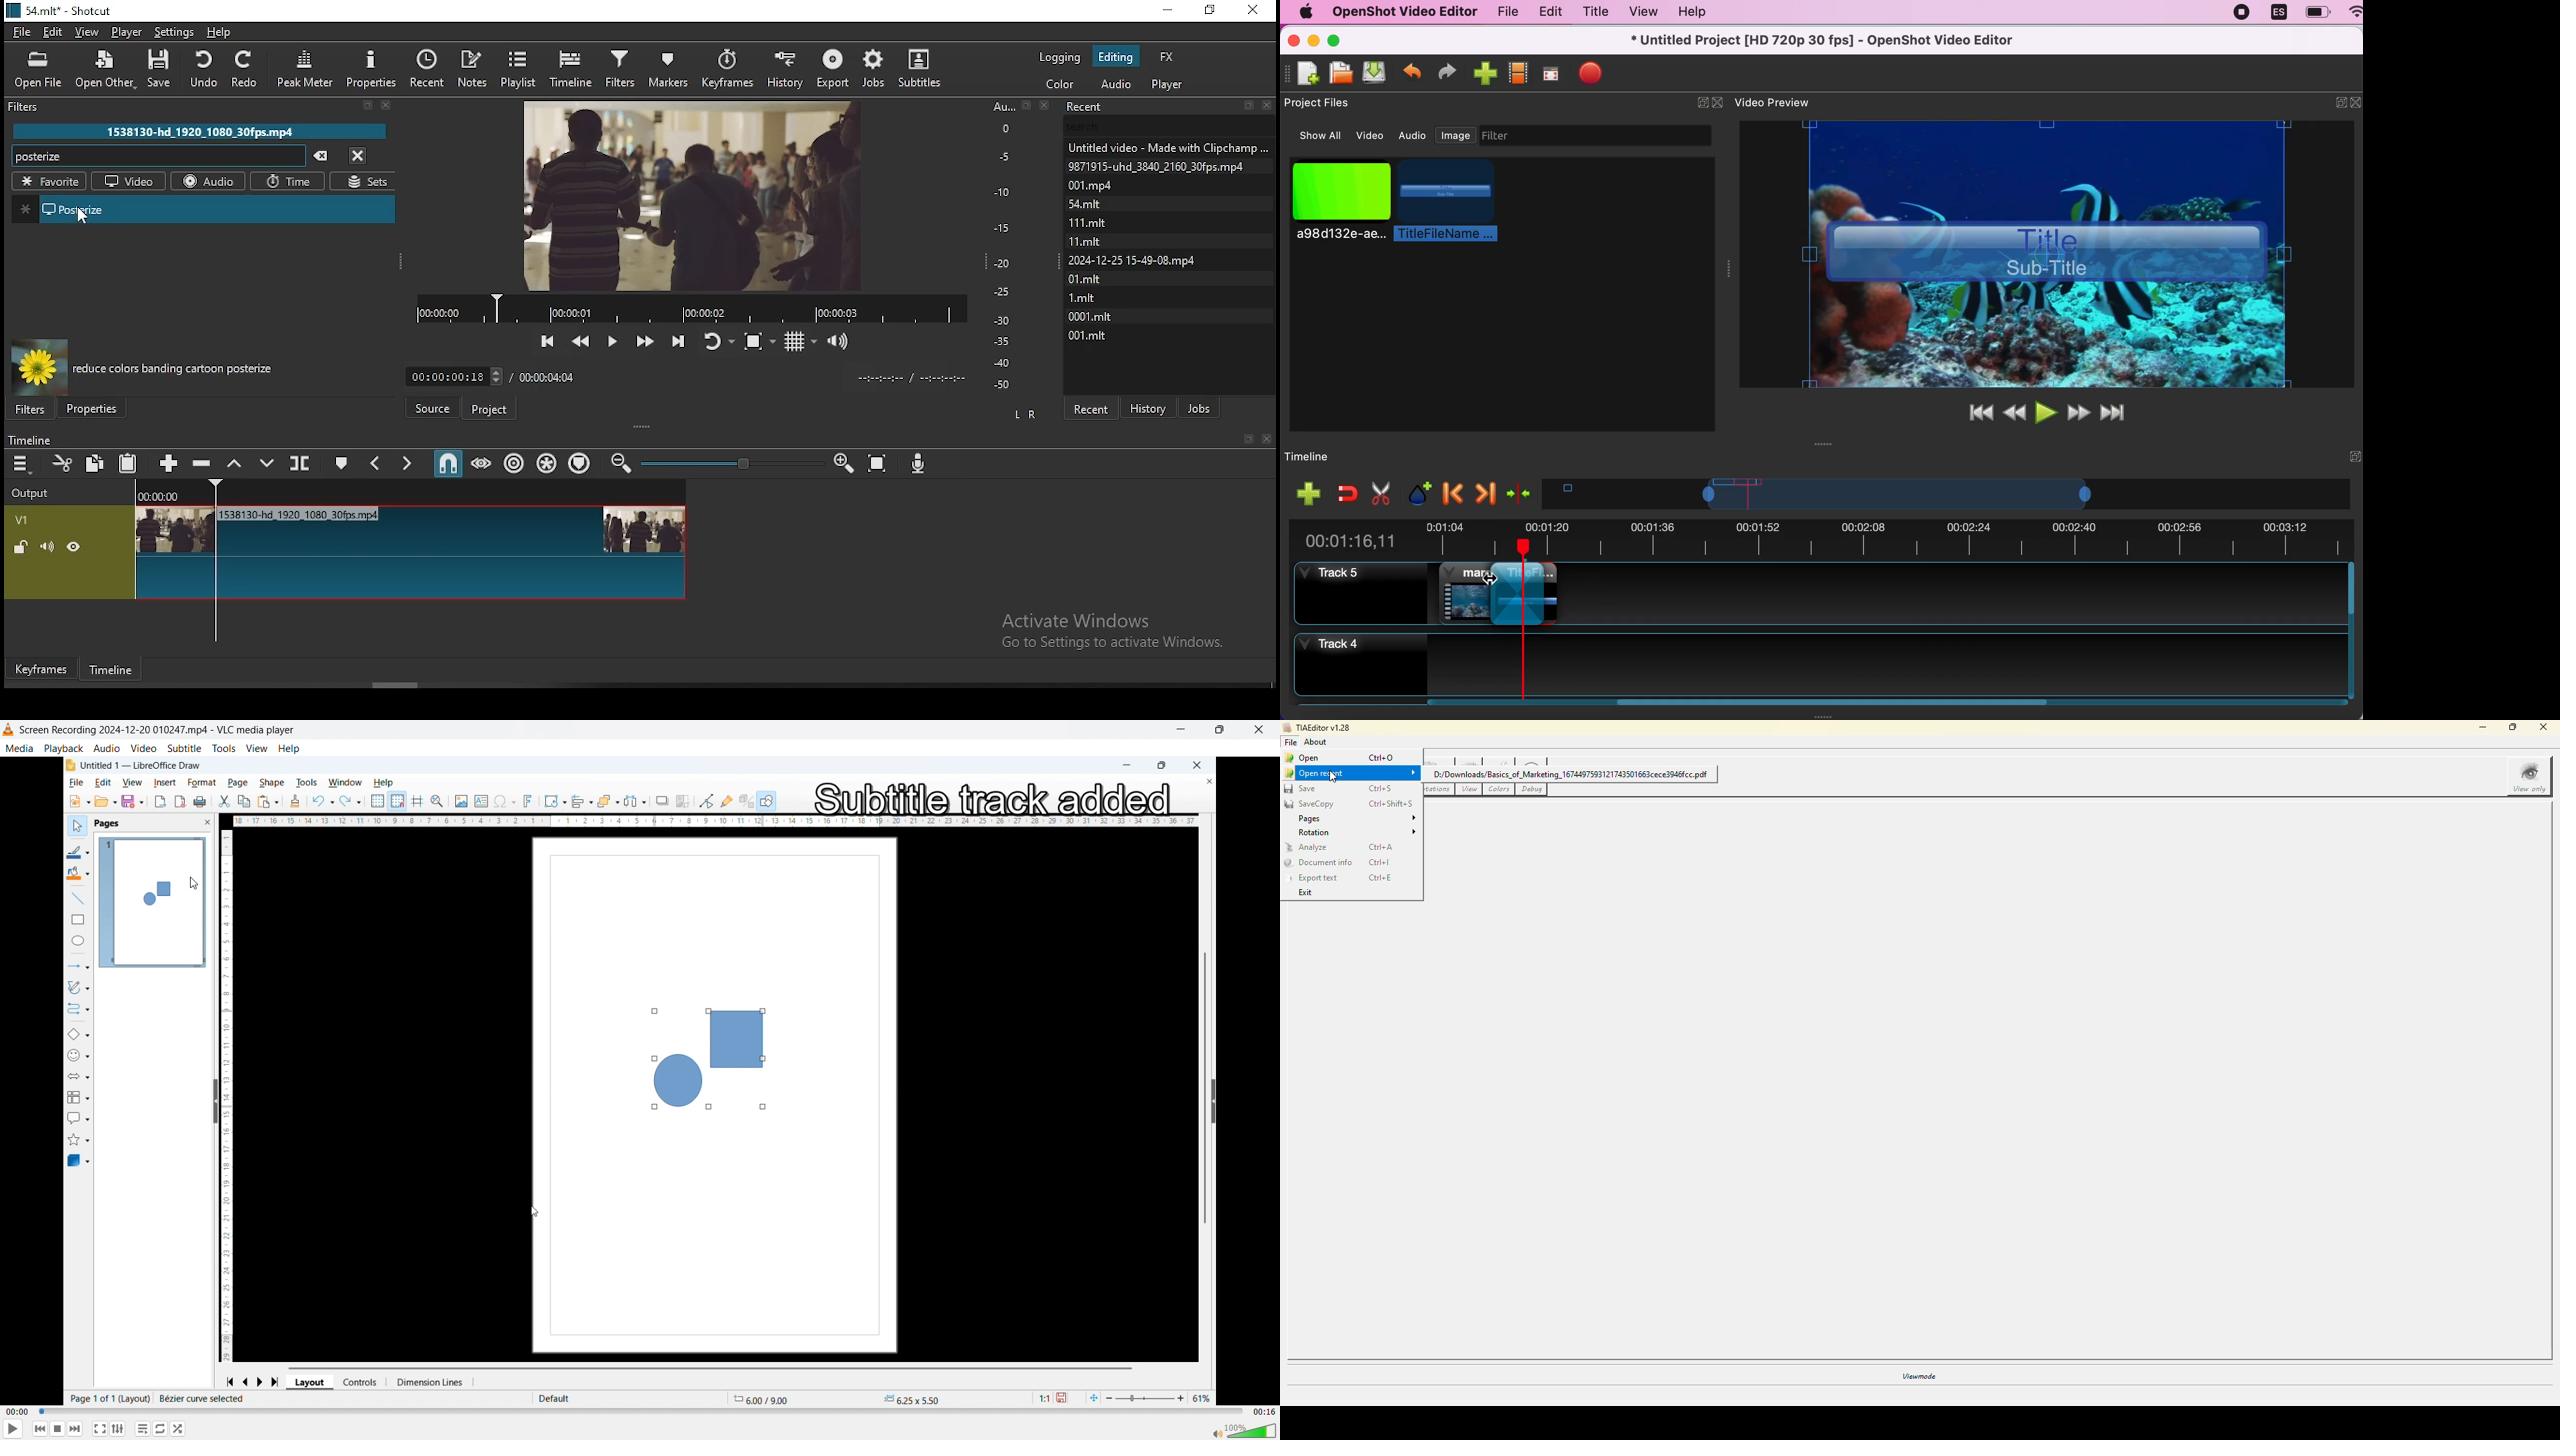  What do you see at coordinates (207, 210) in the screenshot?
I see `posterize` at bounding box center [207, 210].